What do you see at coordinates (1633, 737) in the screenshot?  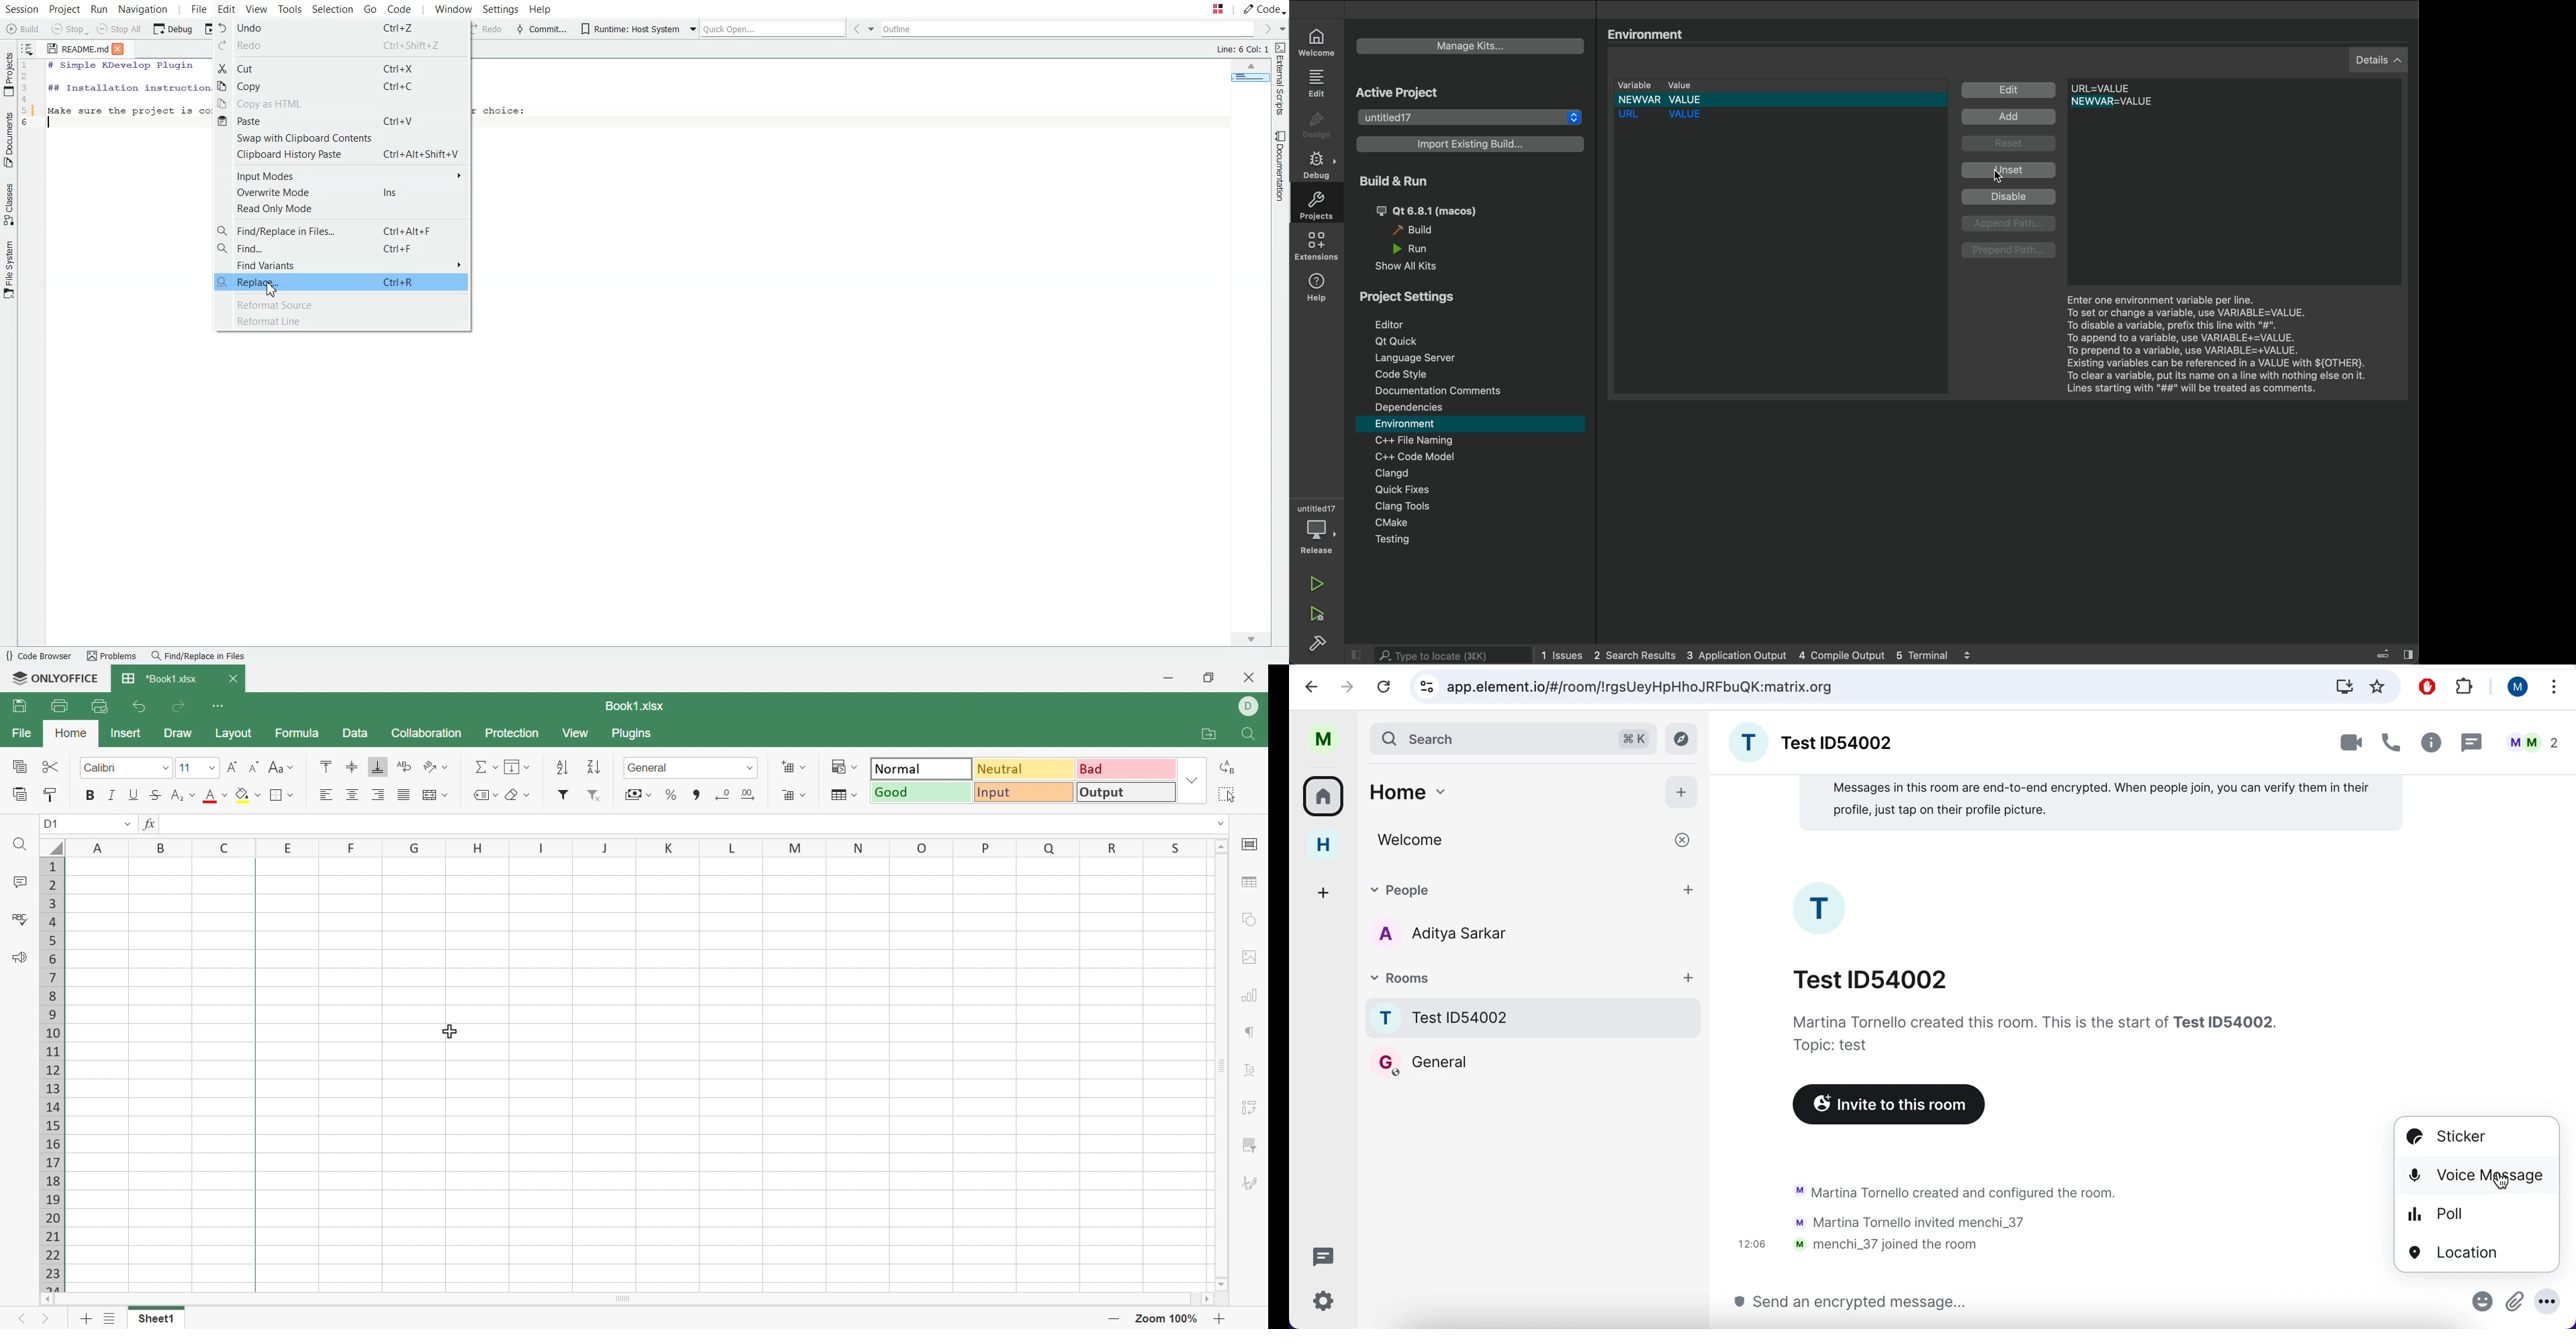 I see `command` at bounding box center [1633, 737].